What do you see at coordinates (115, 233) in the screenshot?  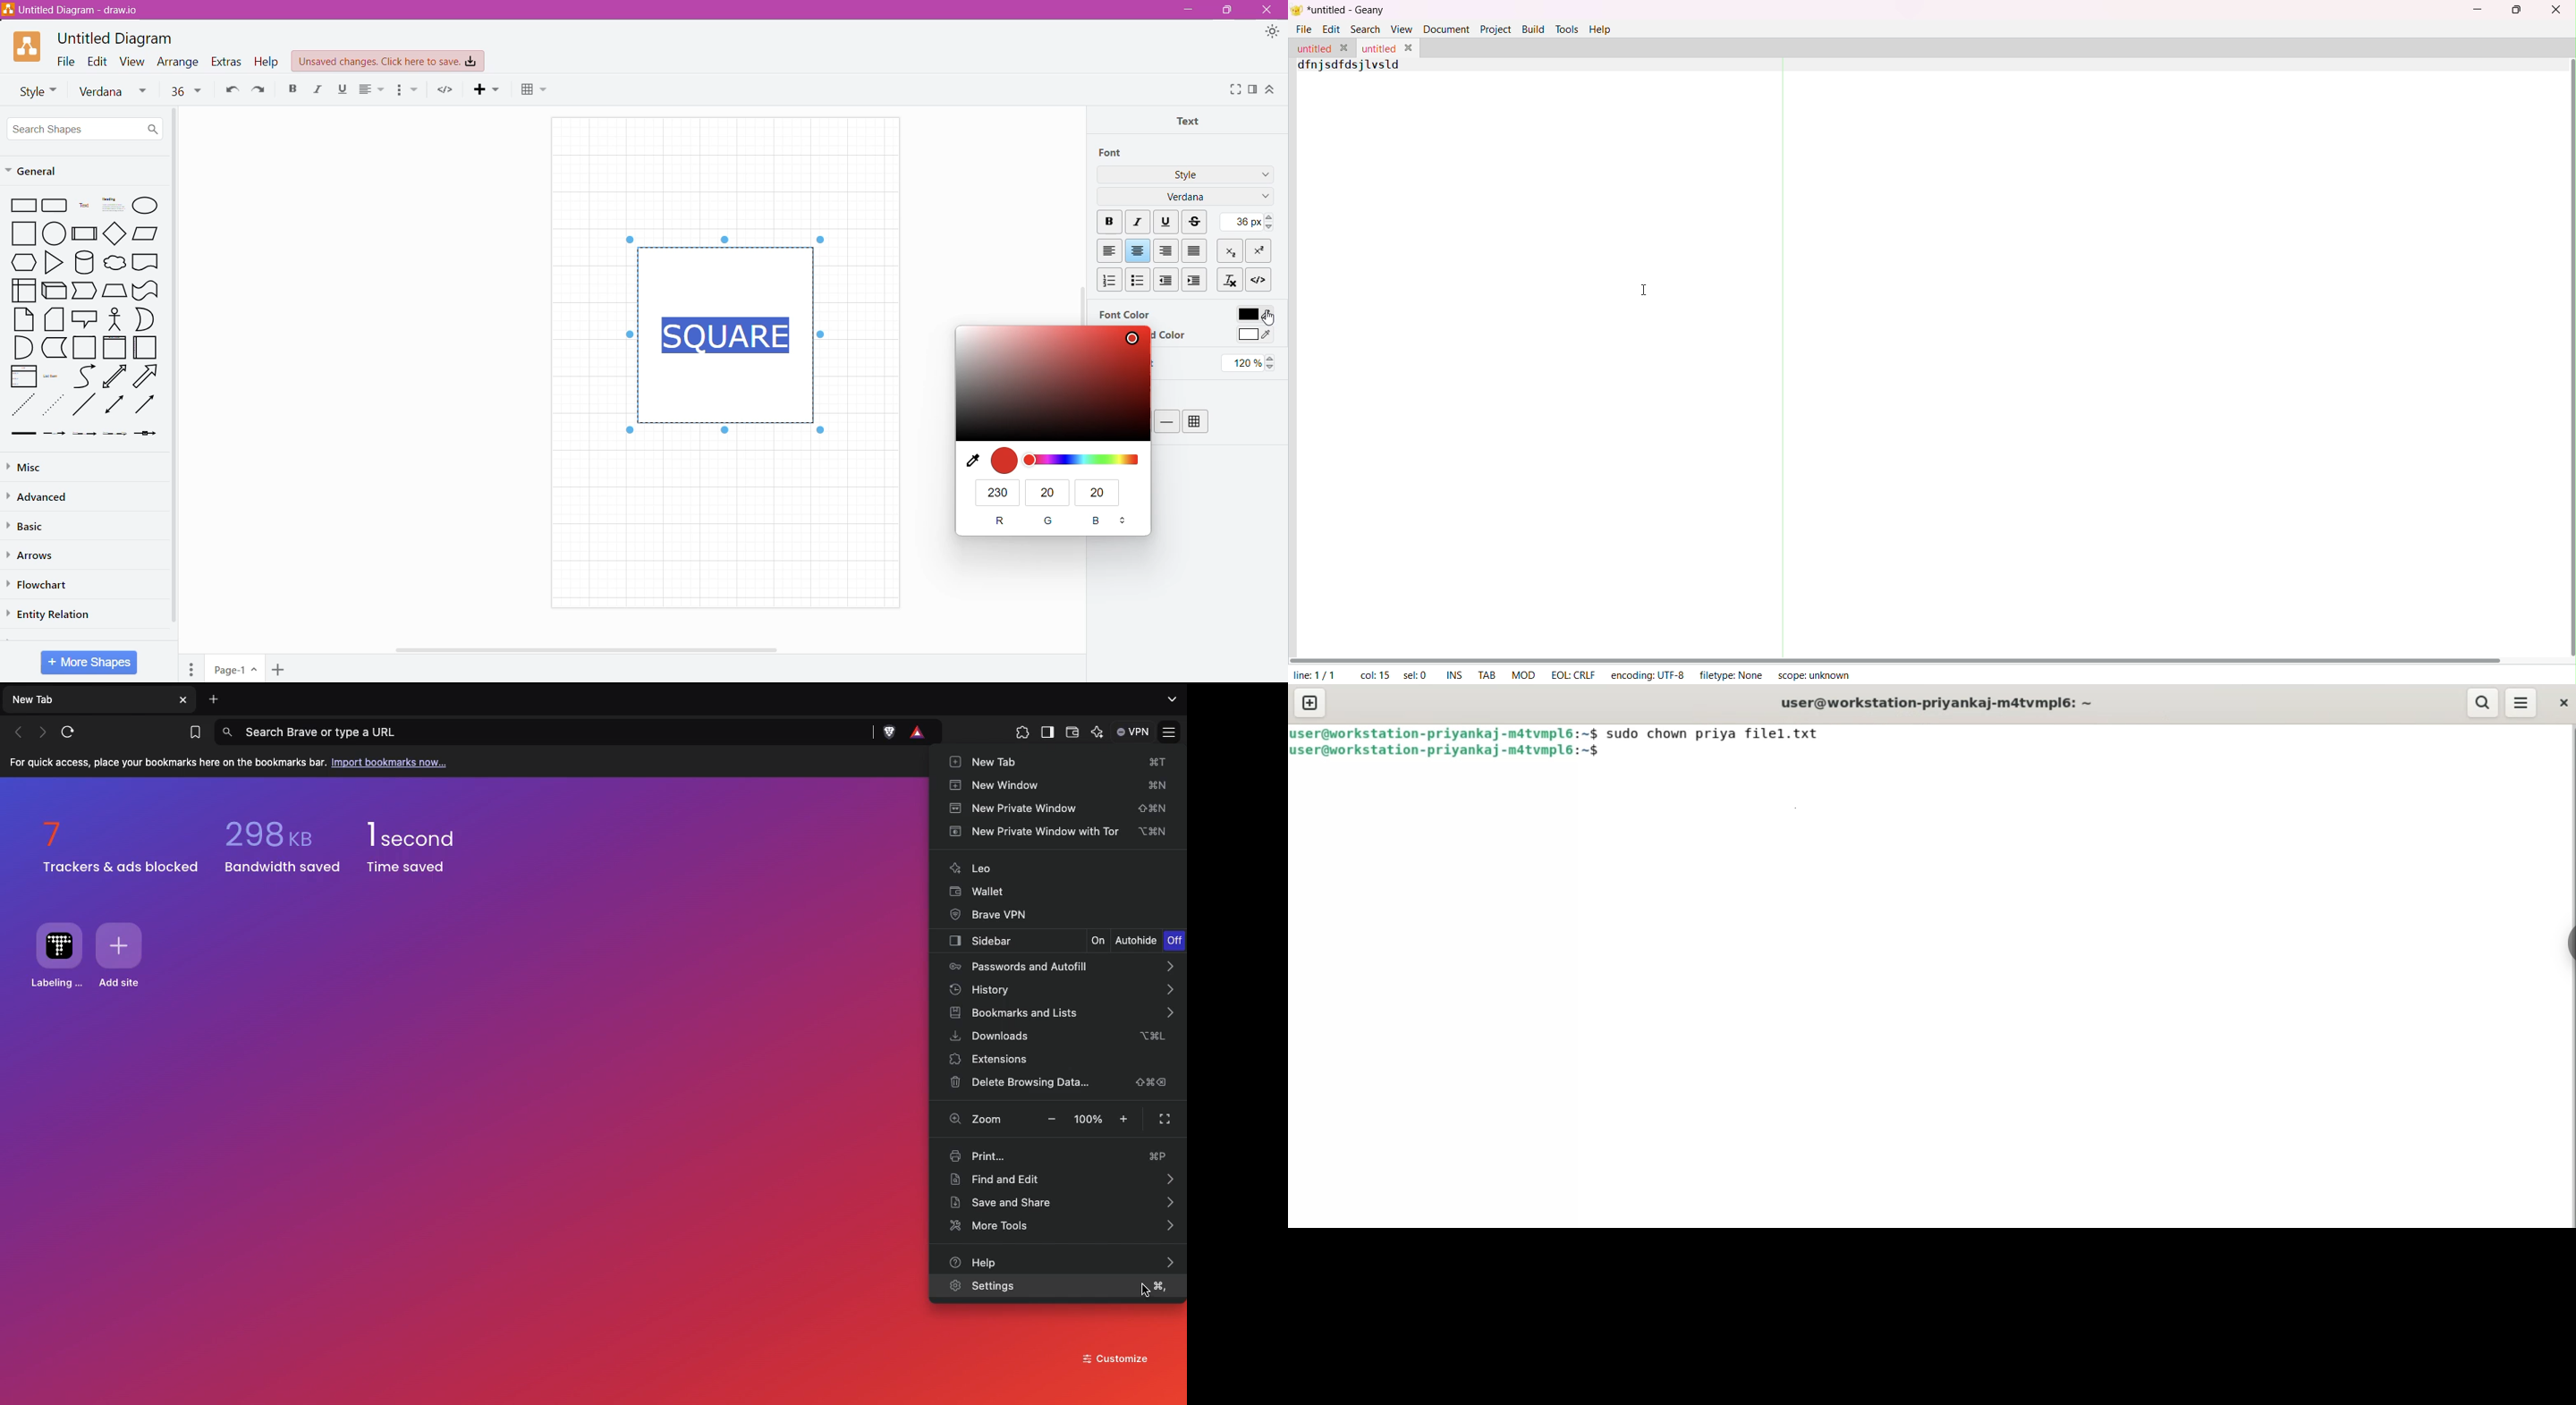 I see `Diamond` at bounding box center [115, 233].